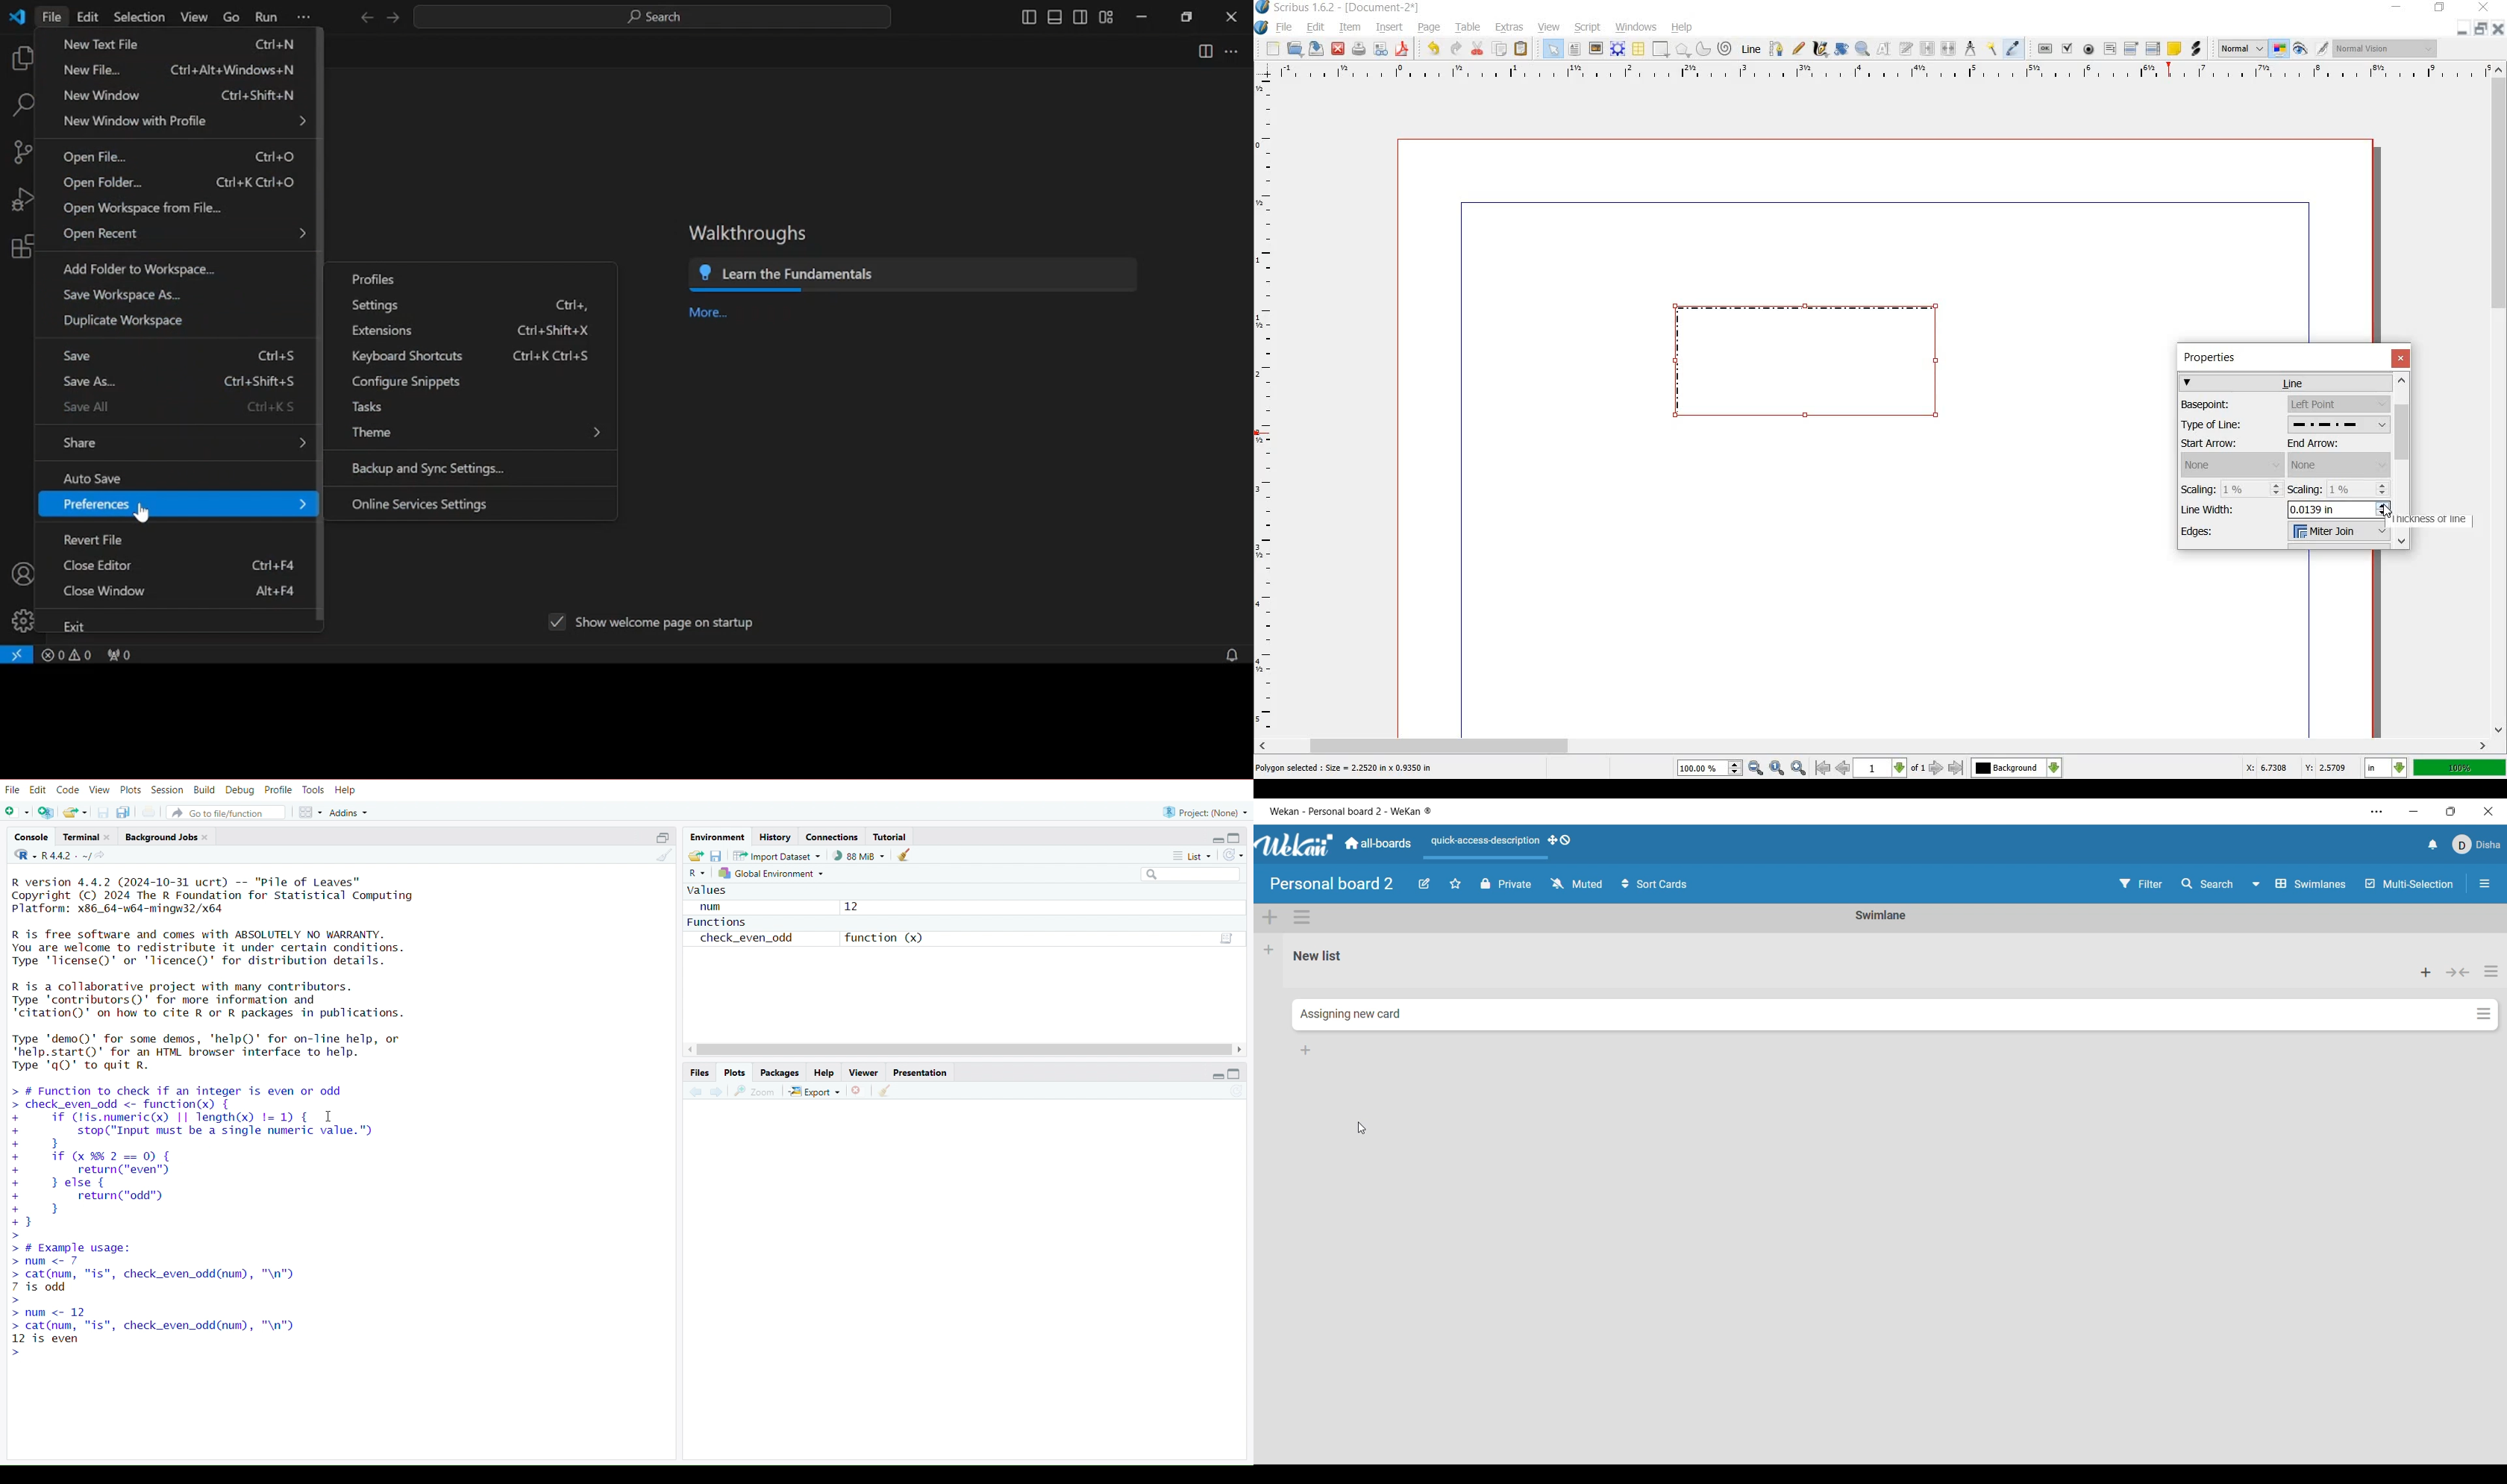  Describe the element at coordinates (2332, 510) in the screenshot. I see `0.0139 in` at that location.